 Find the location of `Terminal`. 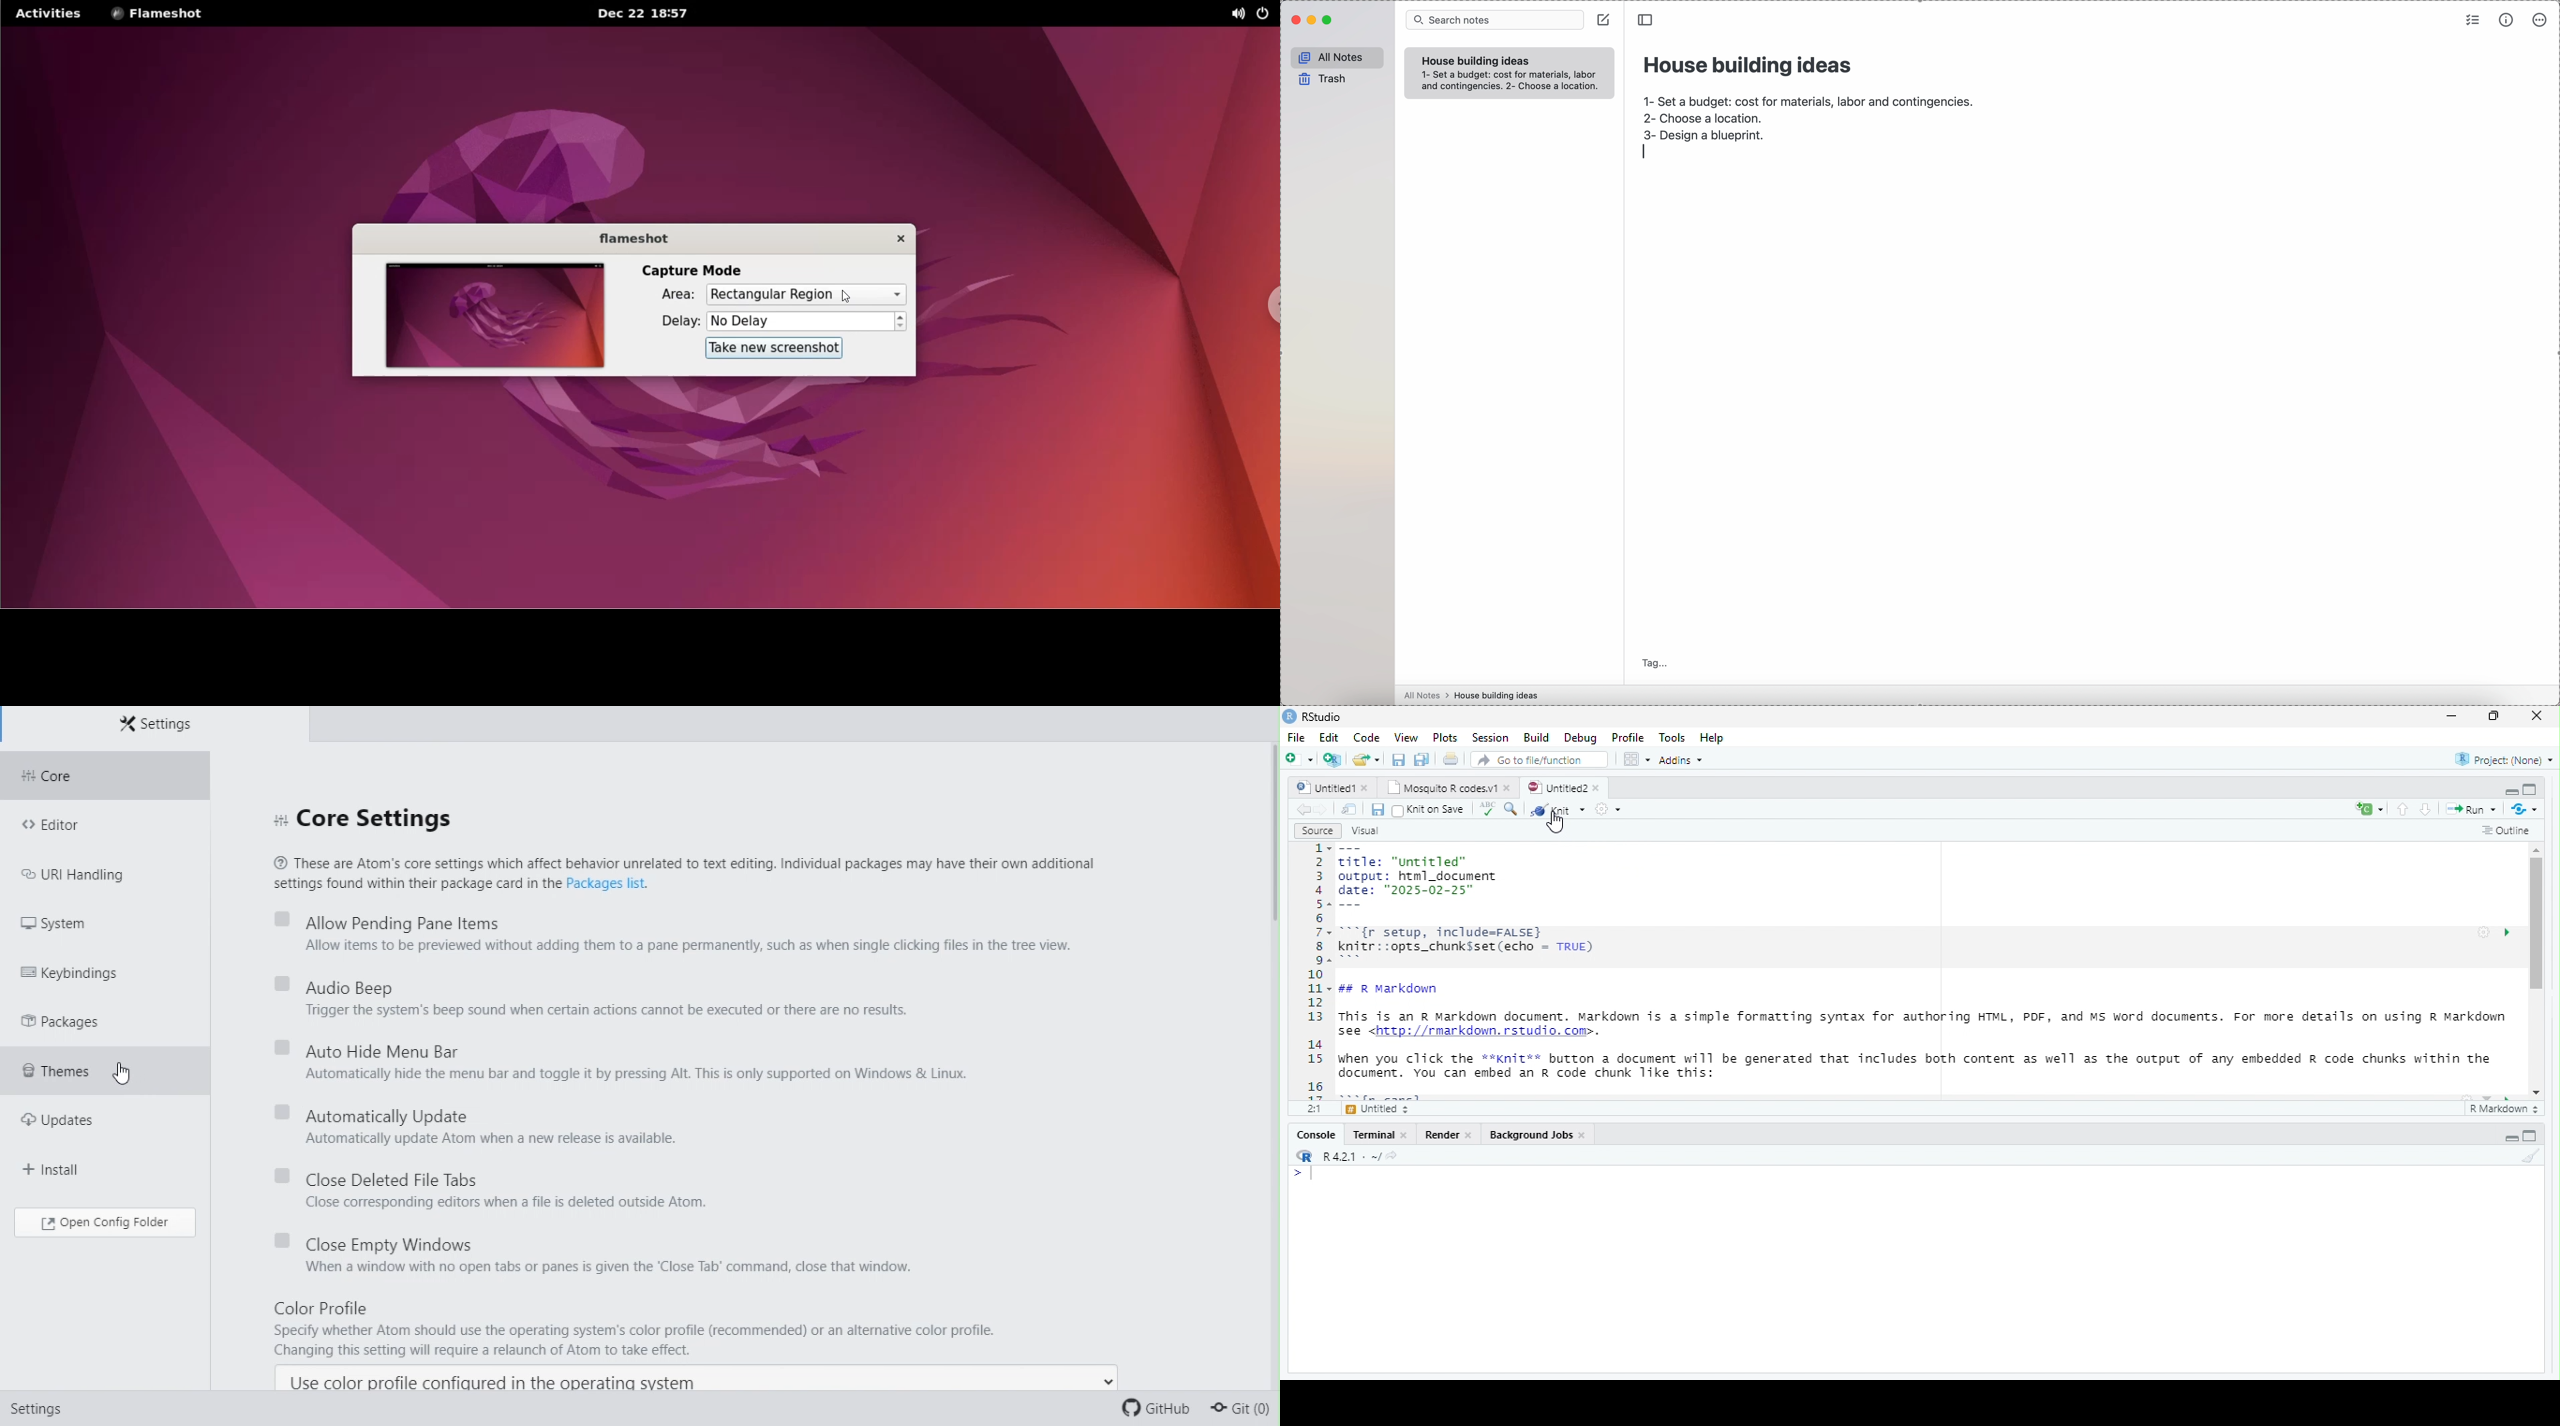

Terminal is located at coordinates (1374, 1135).